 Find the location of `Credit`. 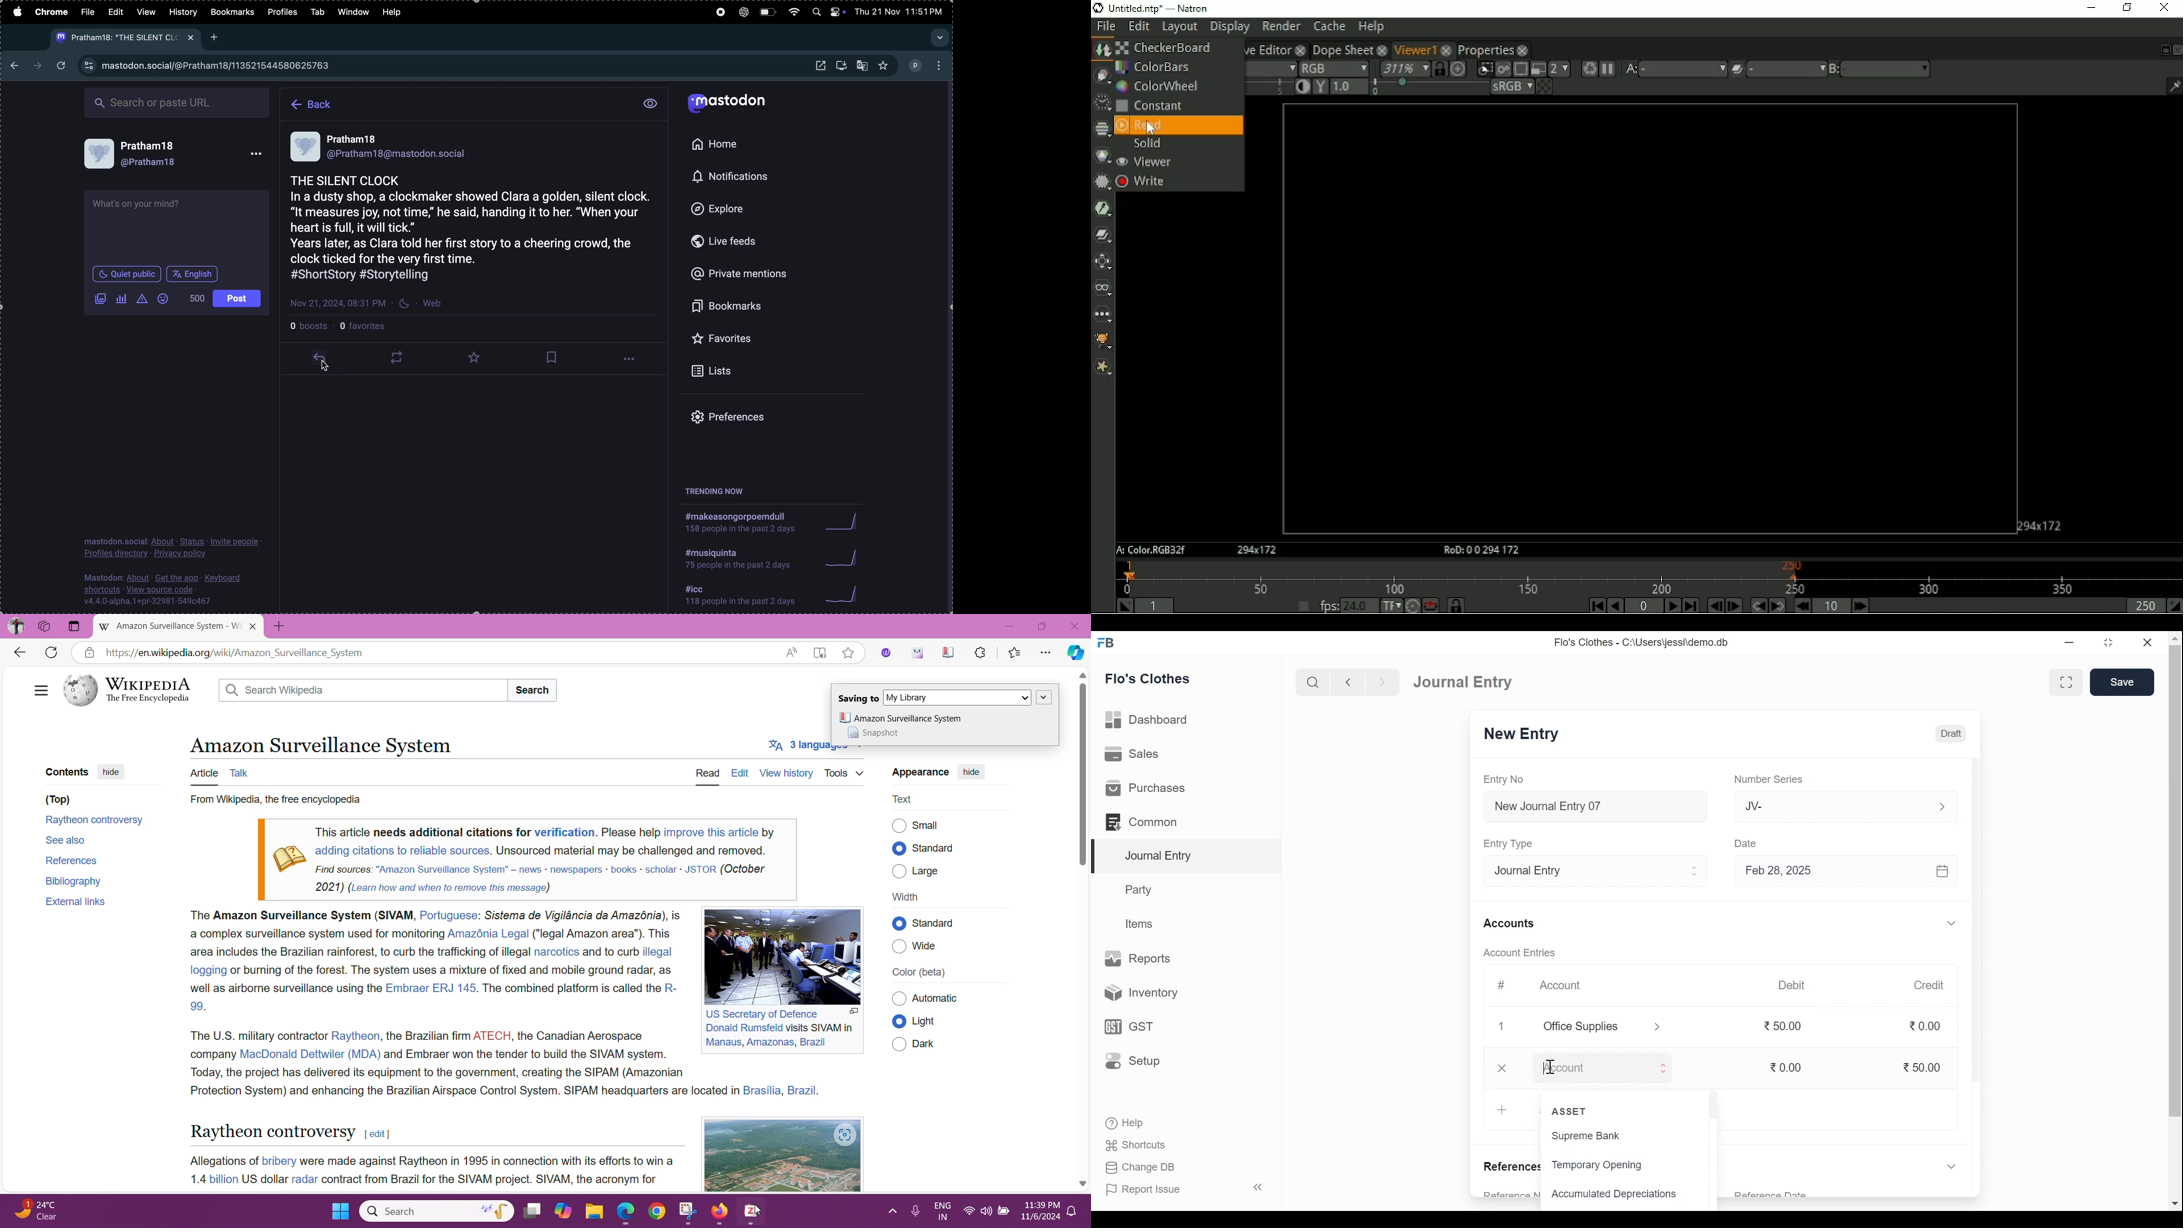

Credit is located at coordinates (1934, 986).